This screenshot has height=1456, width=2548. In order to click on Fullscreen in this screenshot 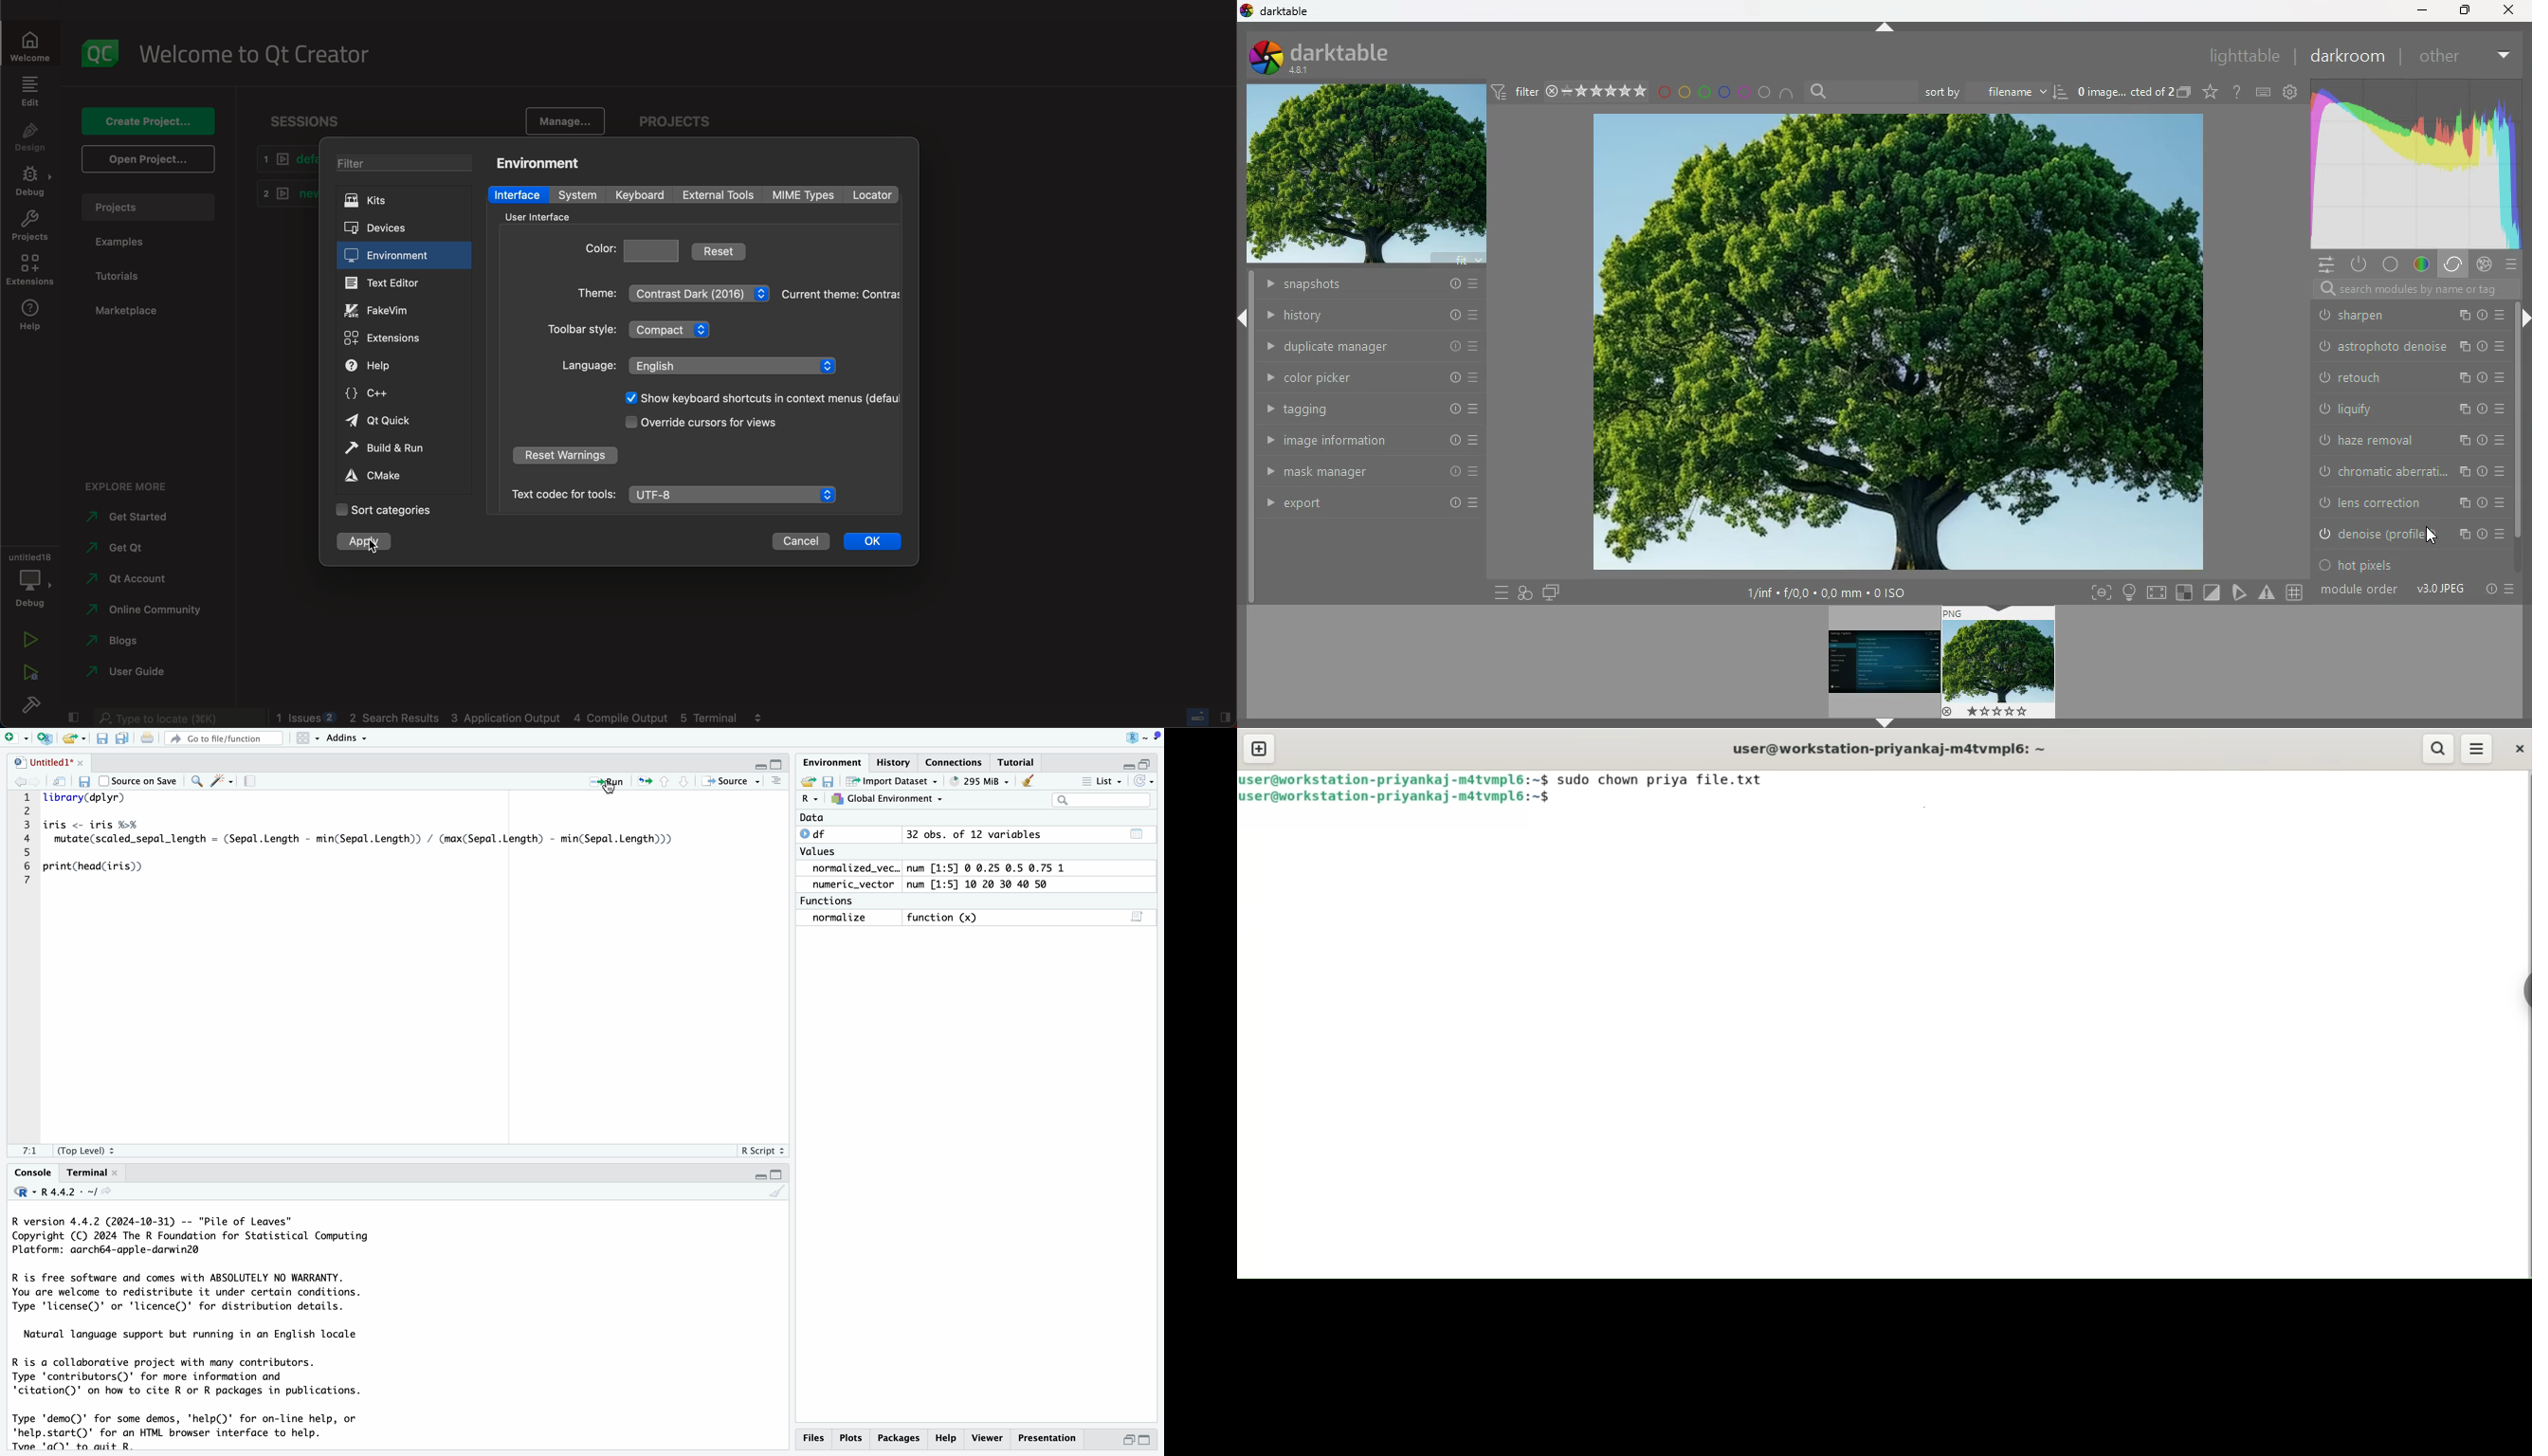, I will do `click(766, 1175)`.